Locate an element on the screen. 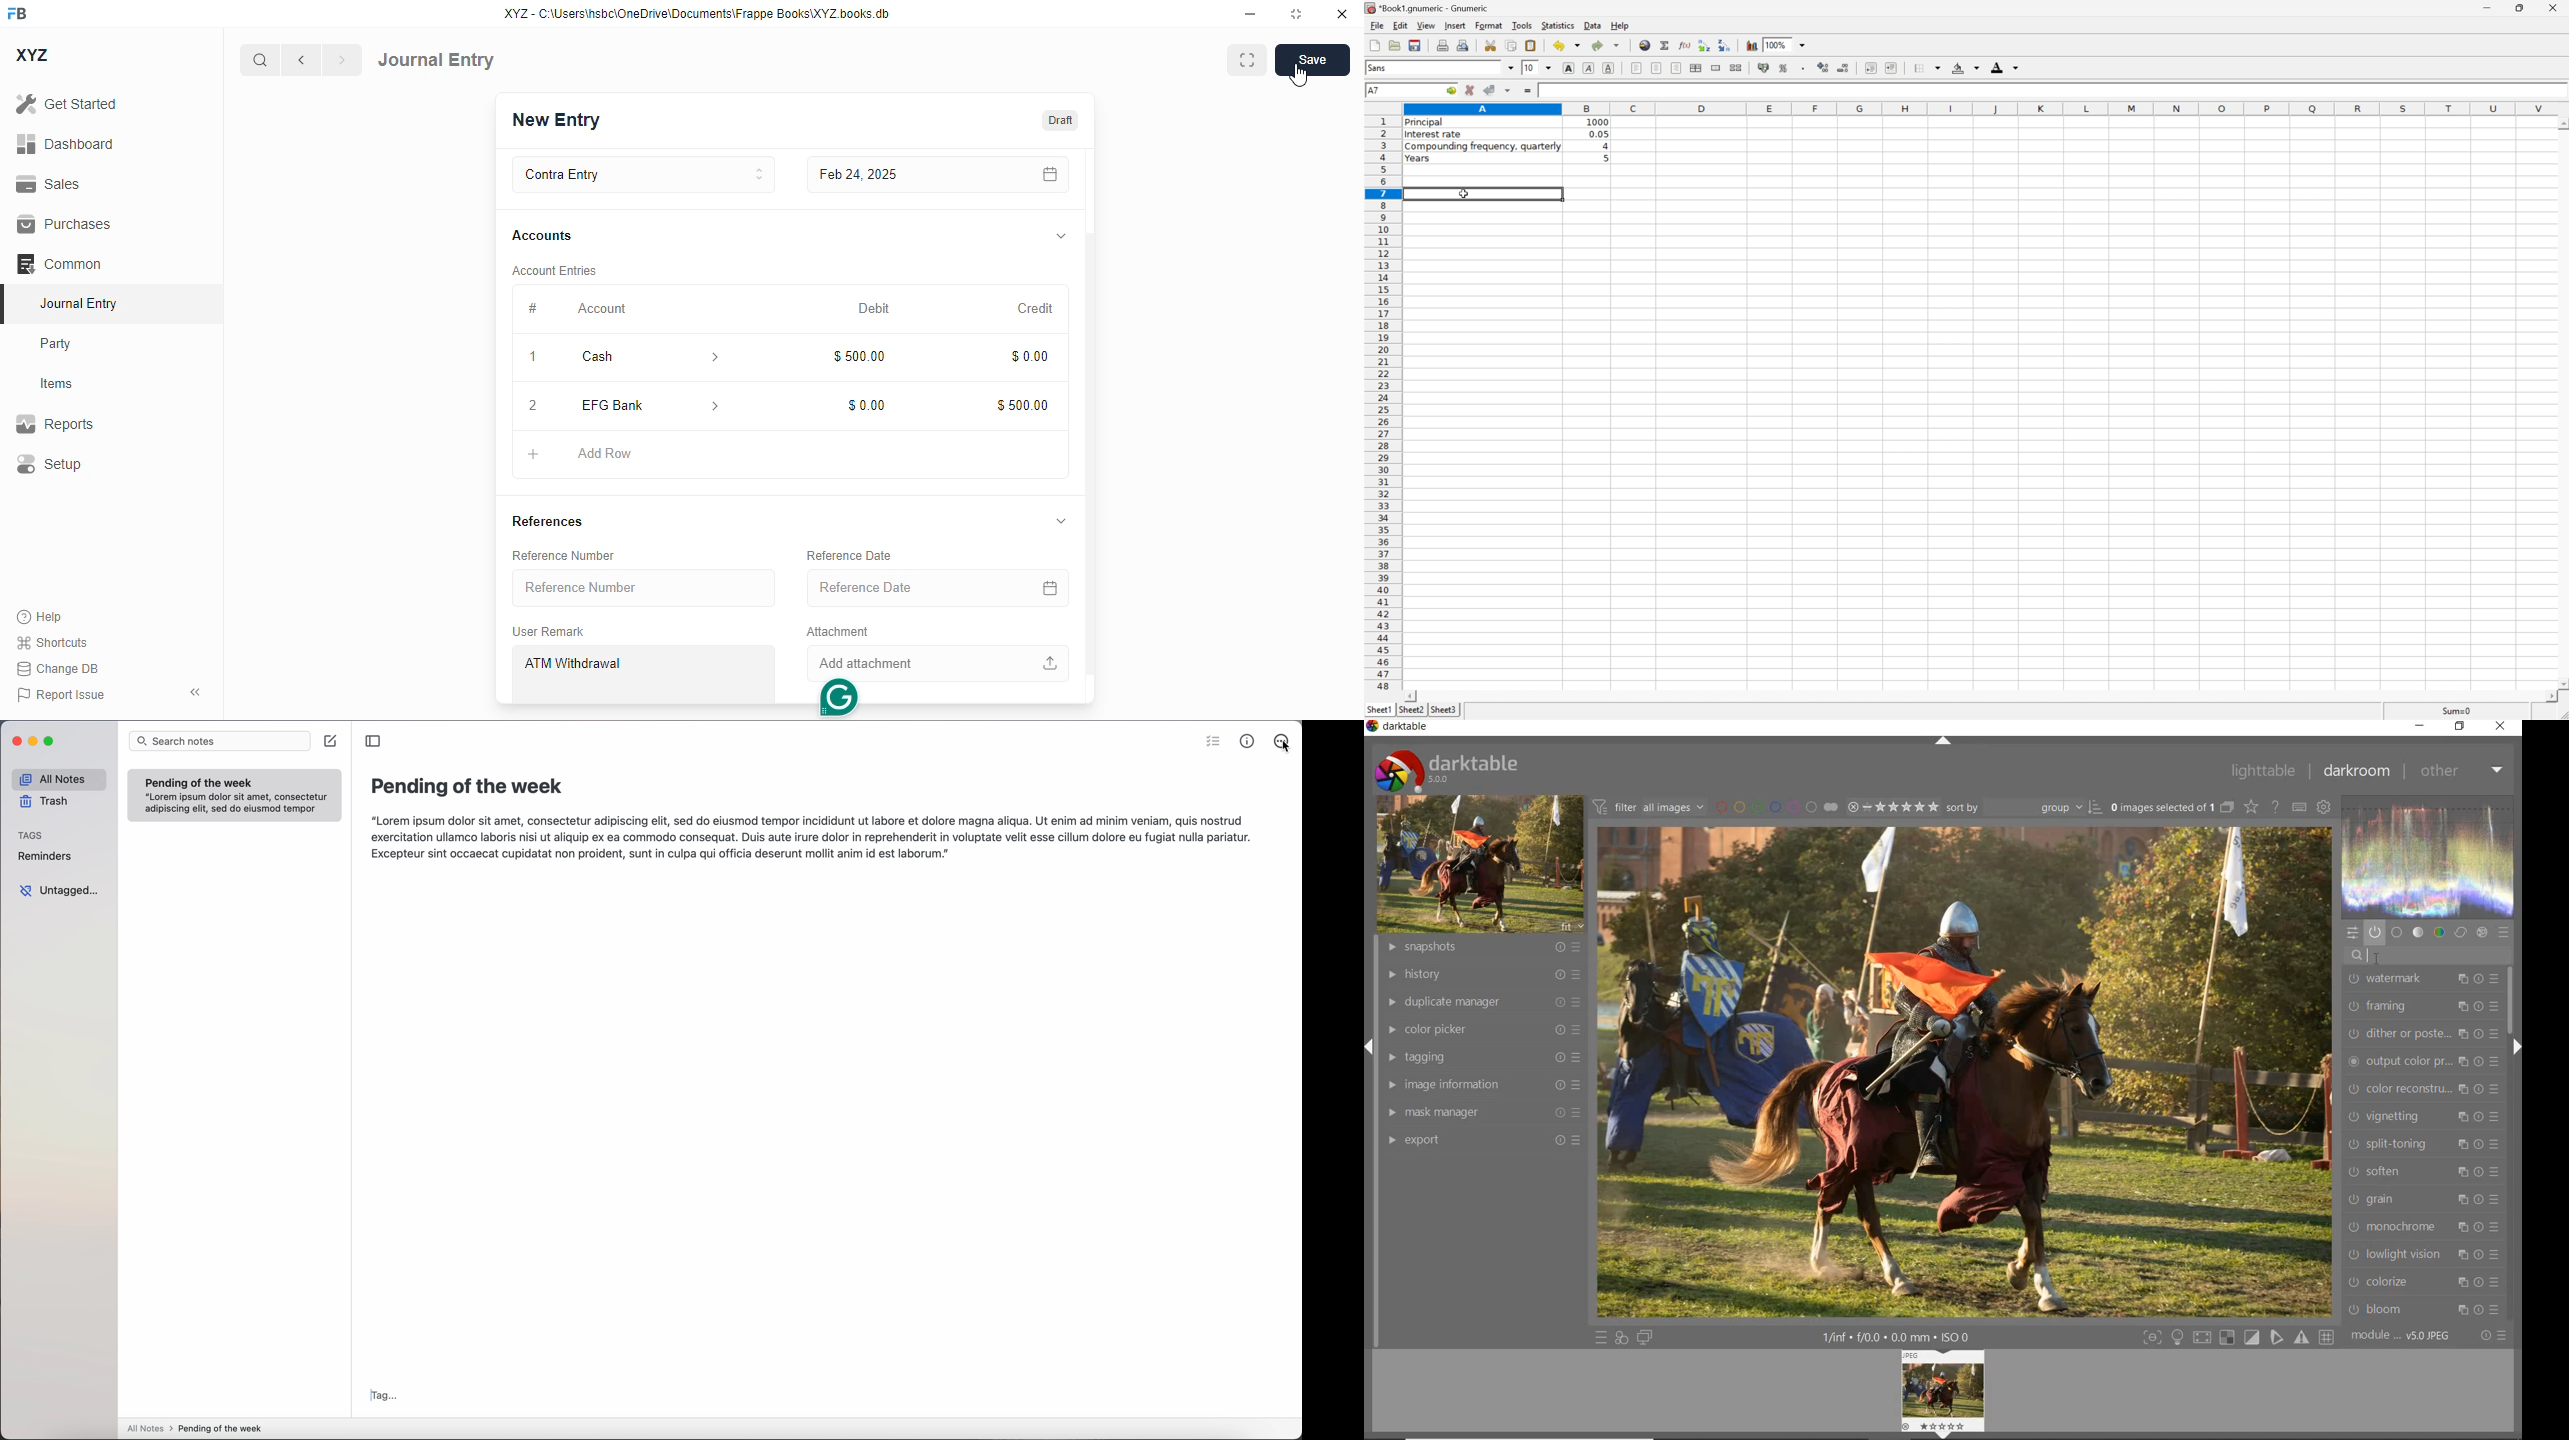 The height and width of the screenshot is (1456, 2576). quick access for applying any of your styles is located at coordinates (1621, 1338).